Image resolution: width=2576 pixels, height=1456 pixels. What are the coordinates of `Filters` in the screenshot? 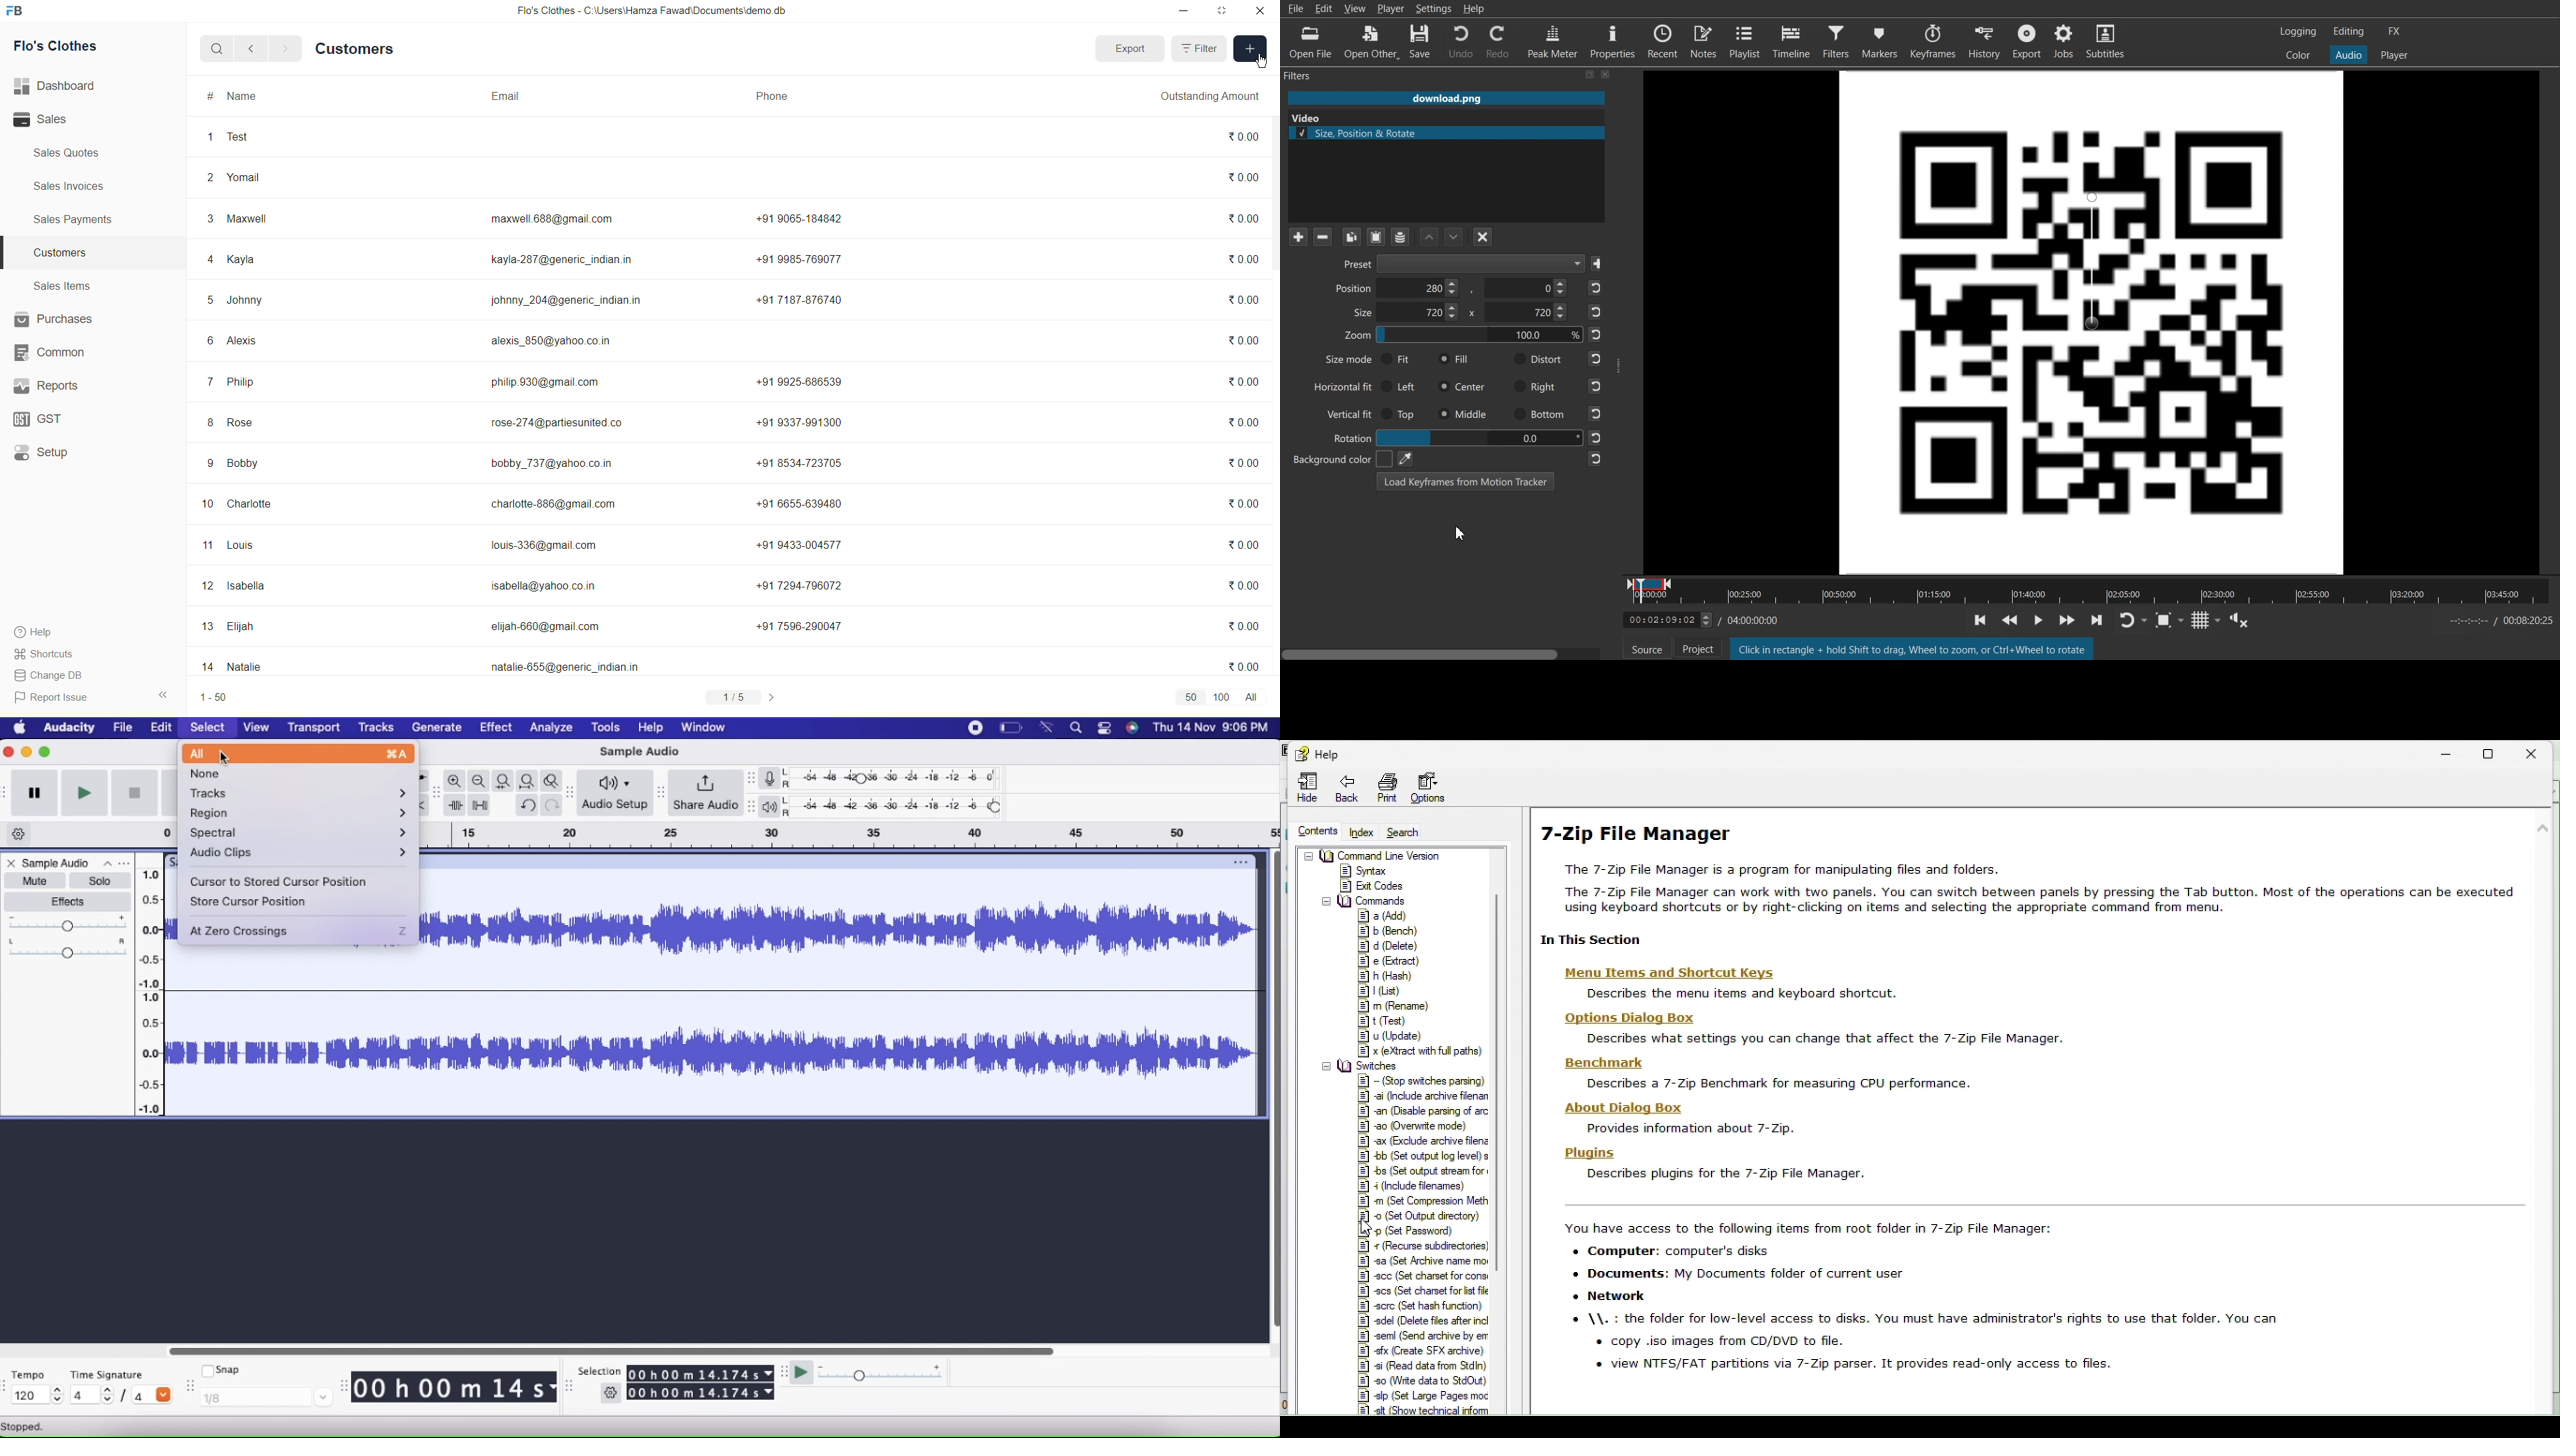 It's located at (1838, 41).